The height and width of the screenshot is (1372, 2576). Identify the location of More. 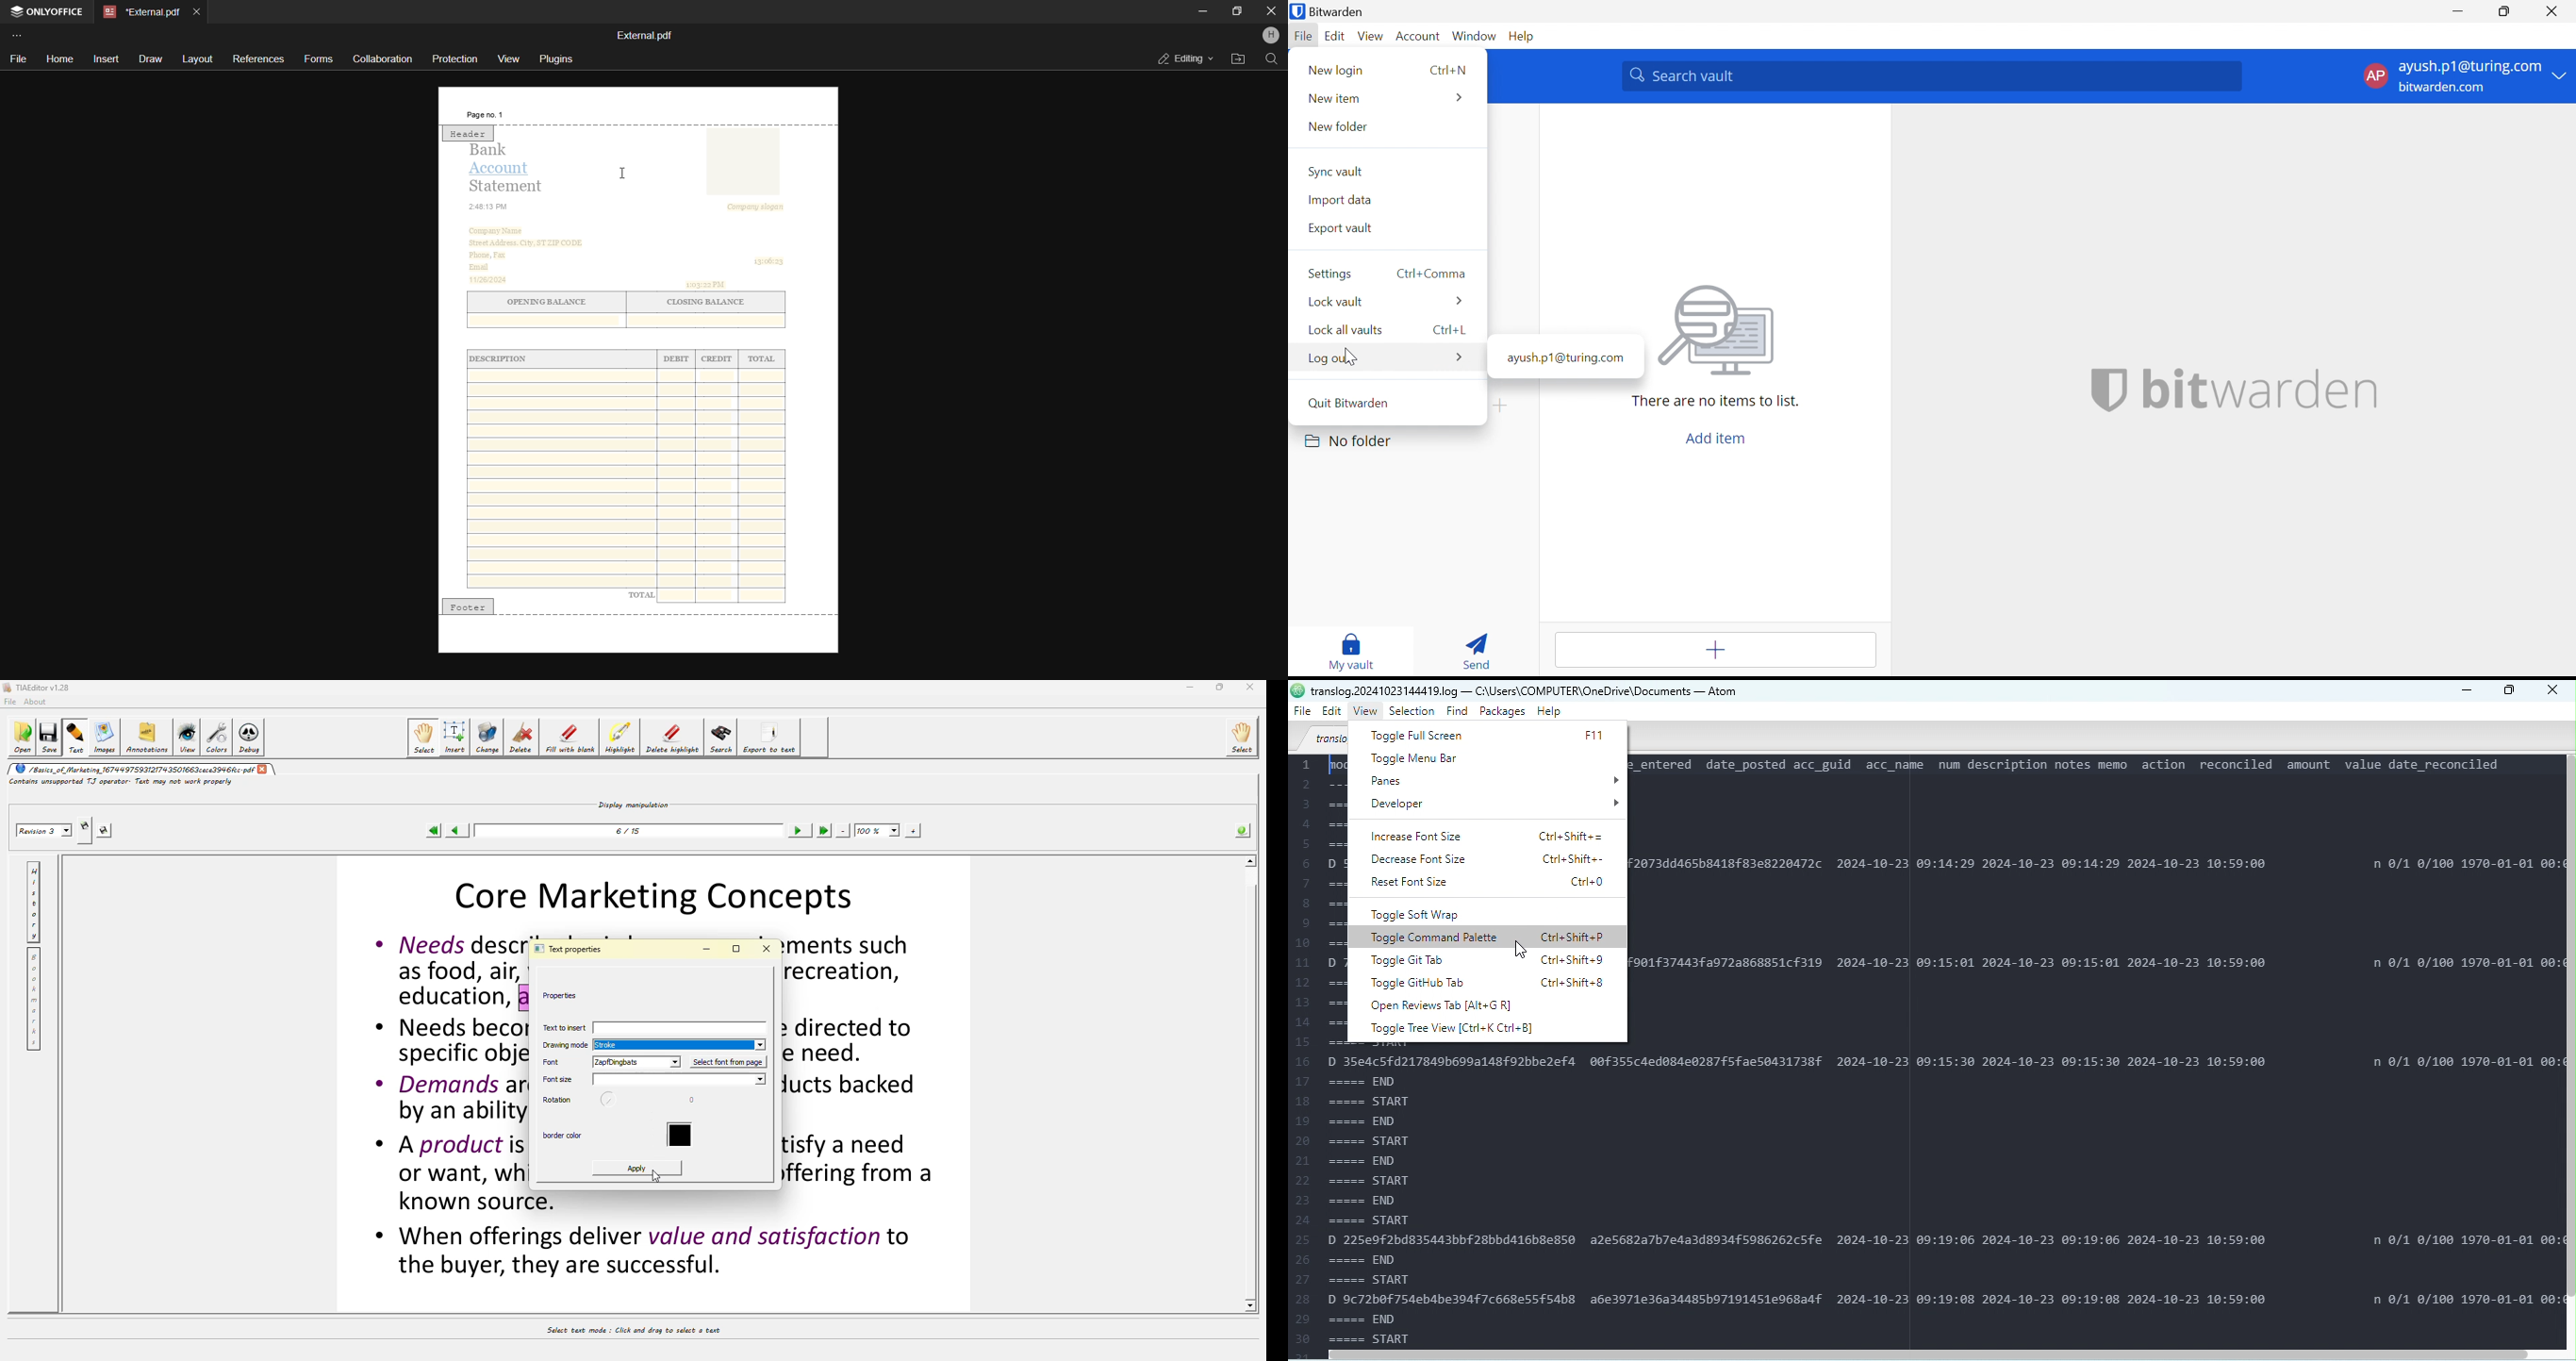
(1458, 303).